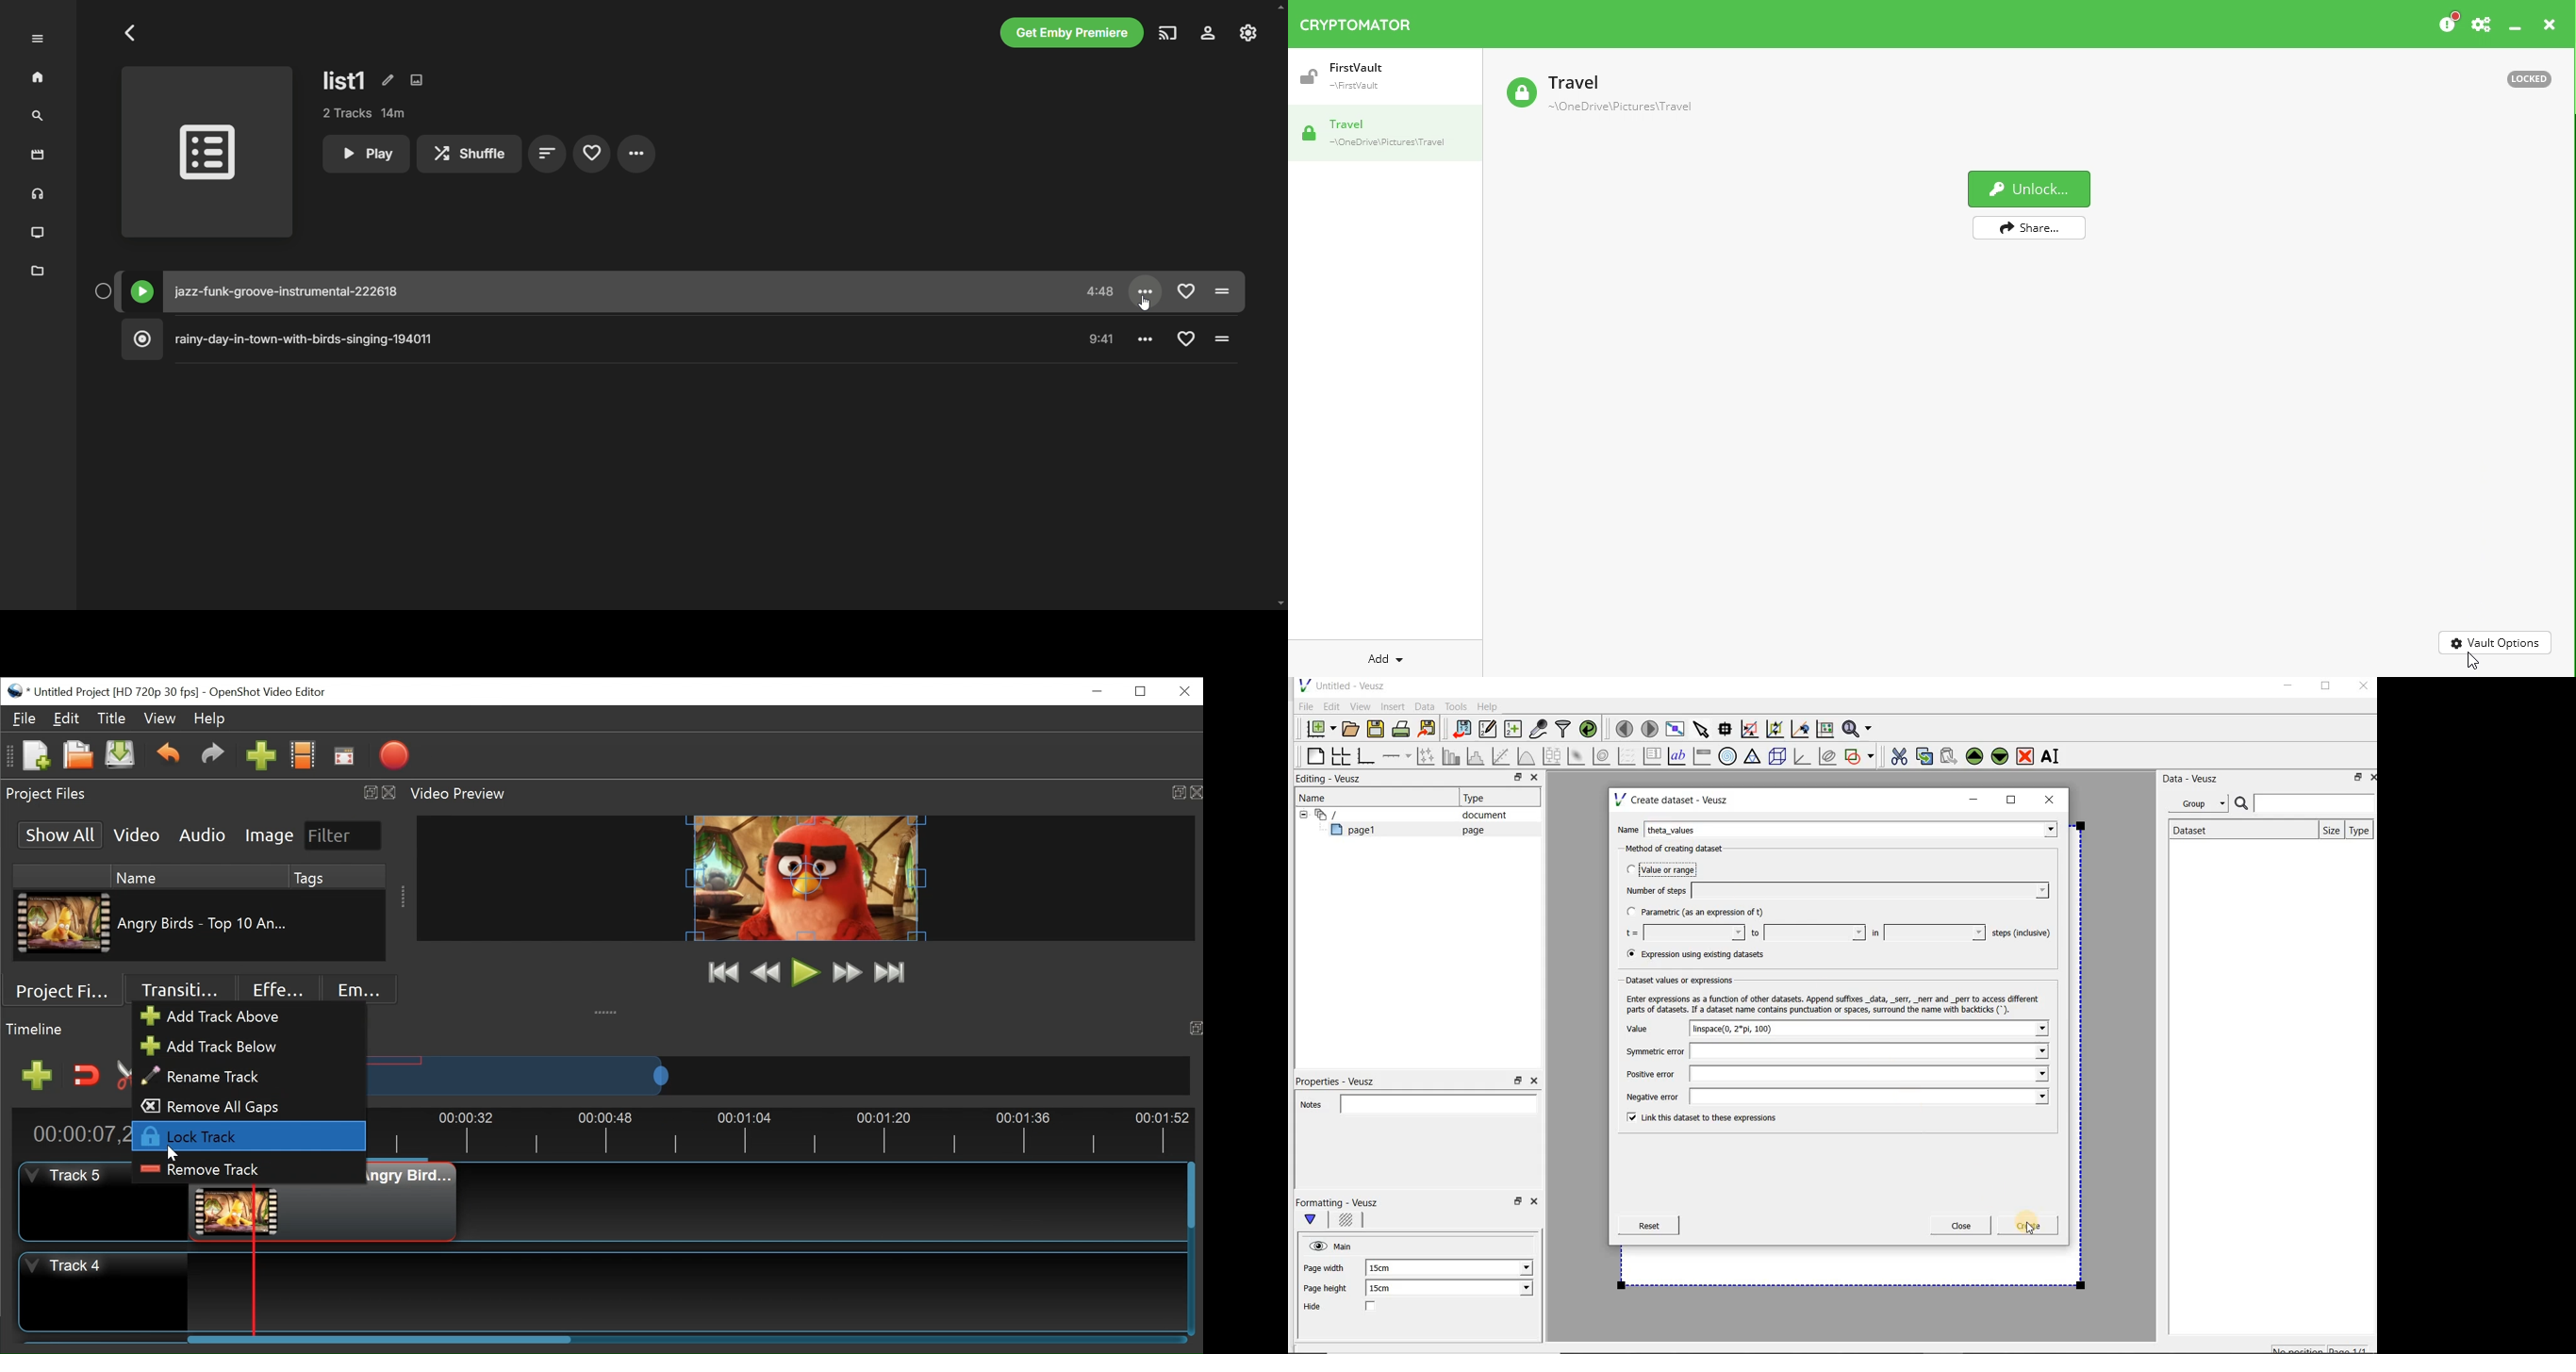  Describe the element at coordinates (1414, 1102) in the screenshot. I see `Notes` at that location.